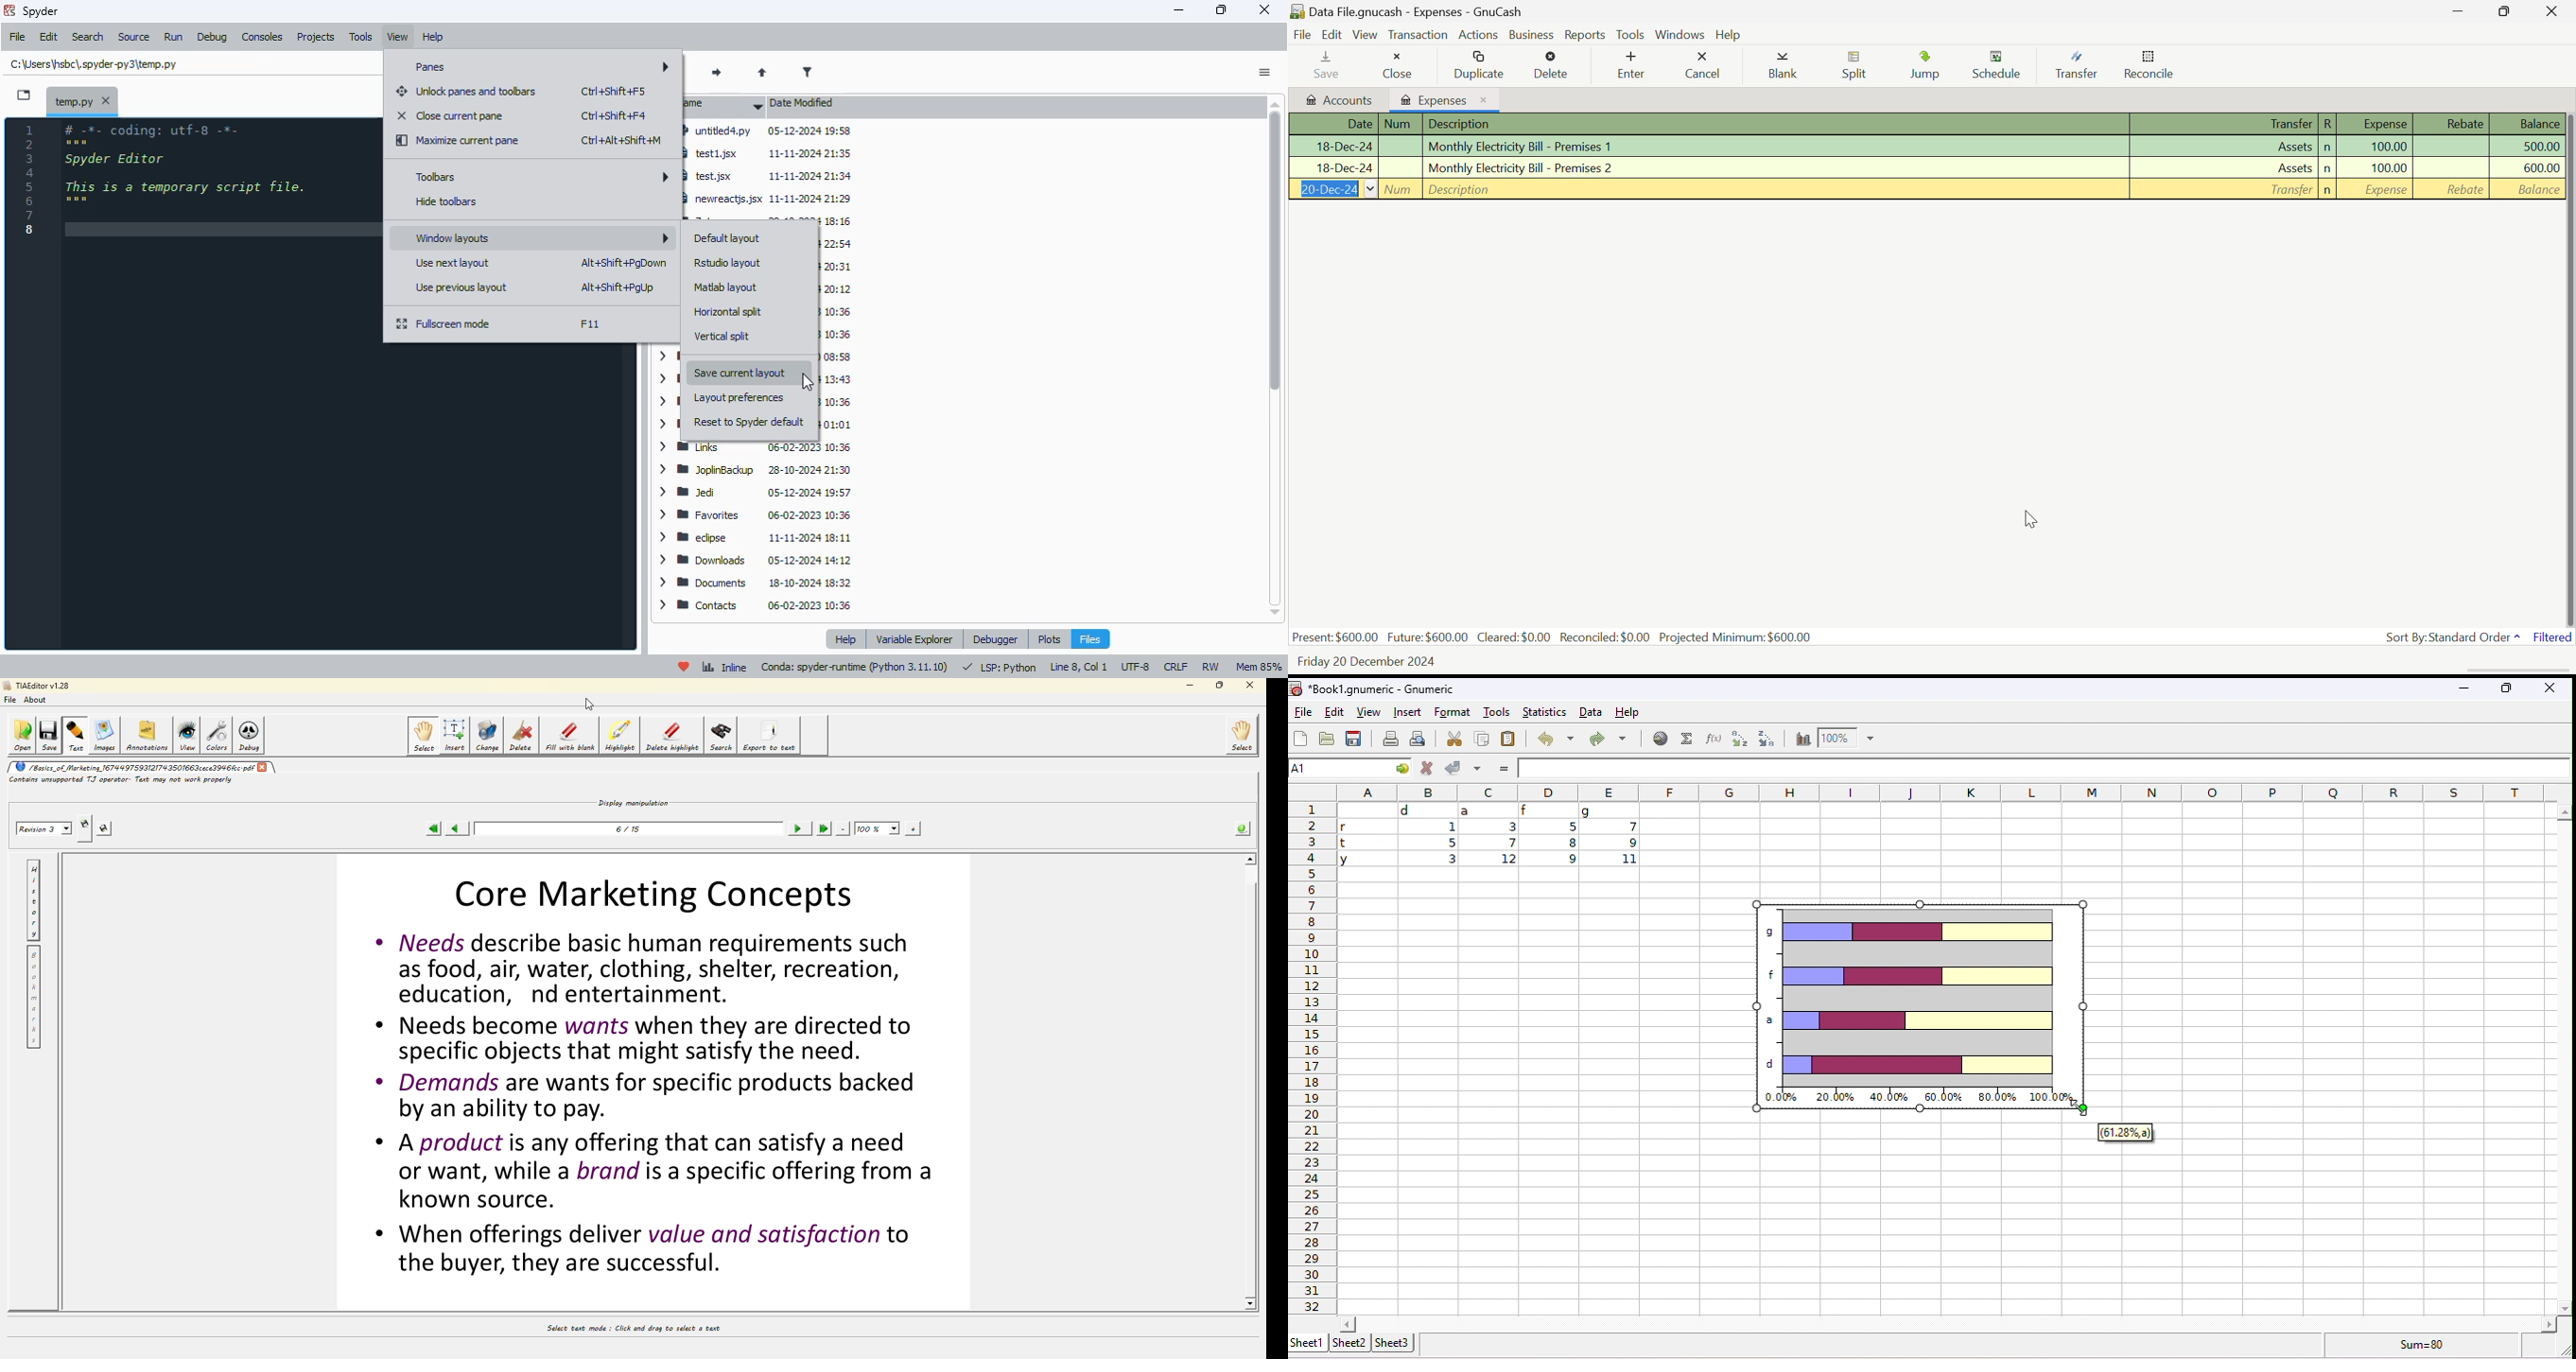  I want to click on toolbars, so click(542, 177).